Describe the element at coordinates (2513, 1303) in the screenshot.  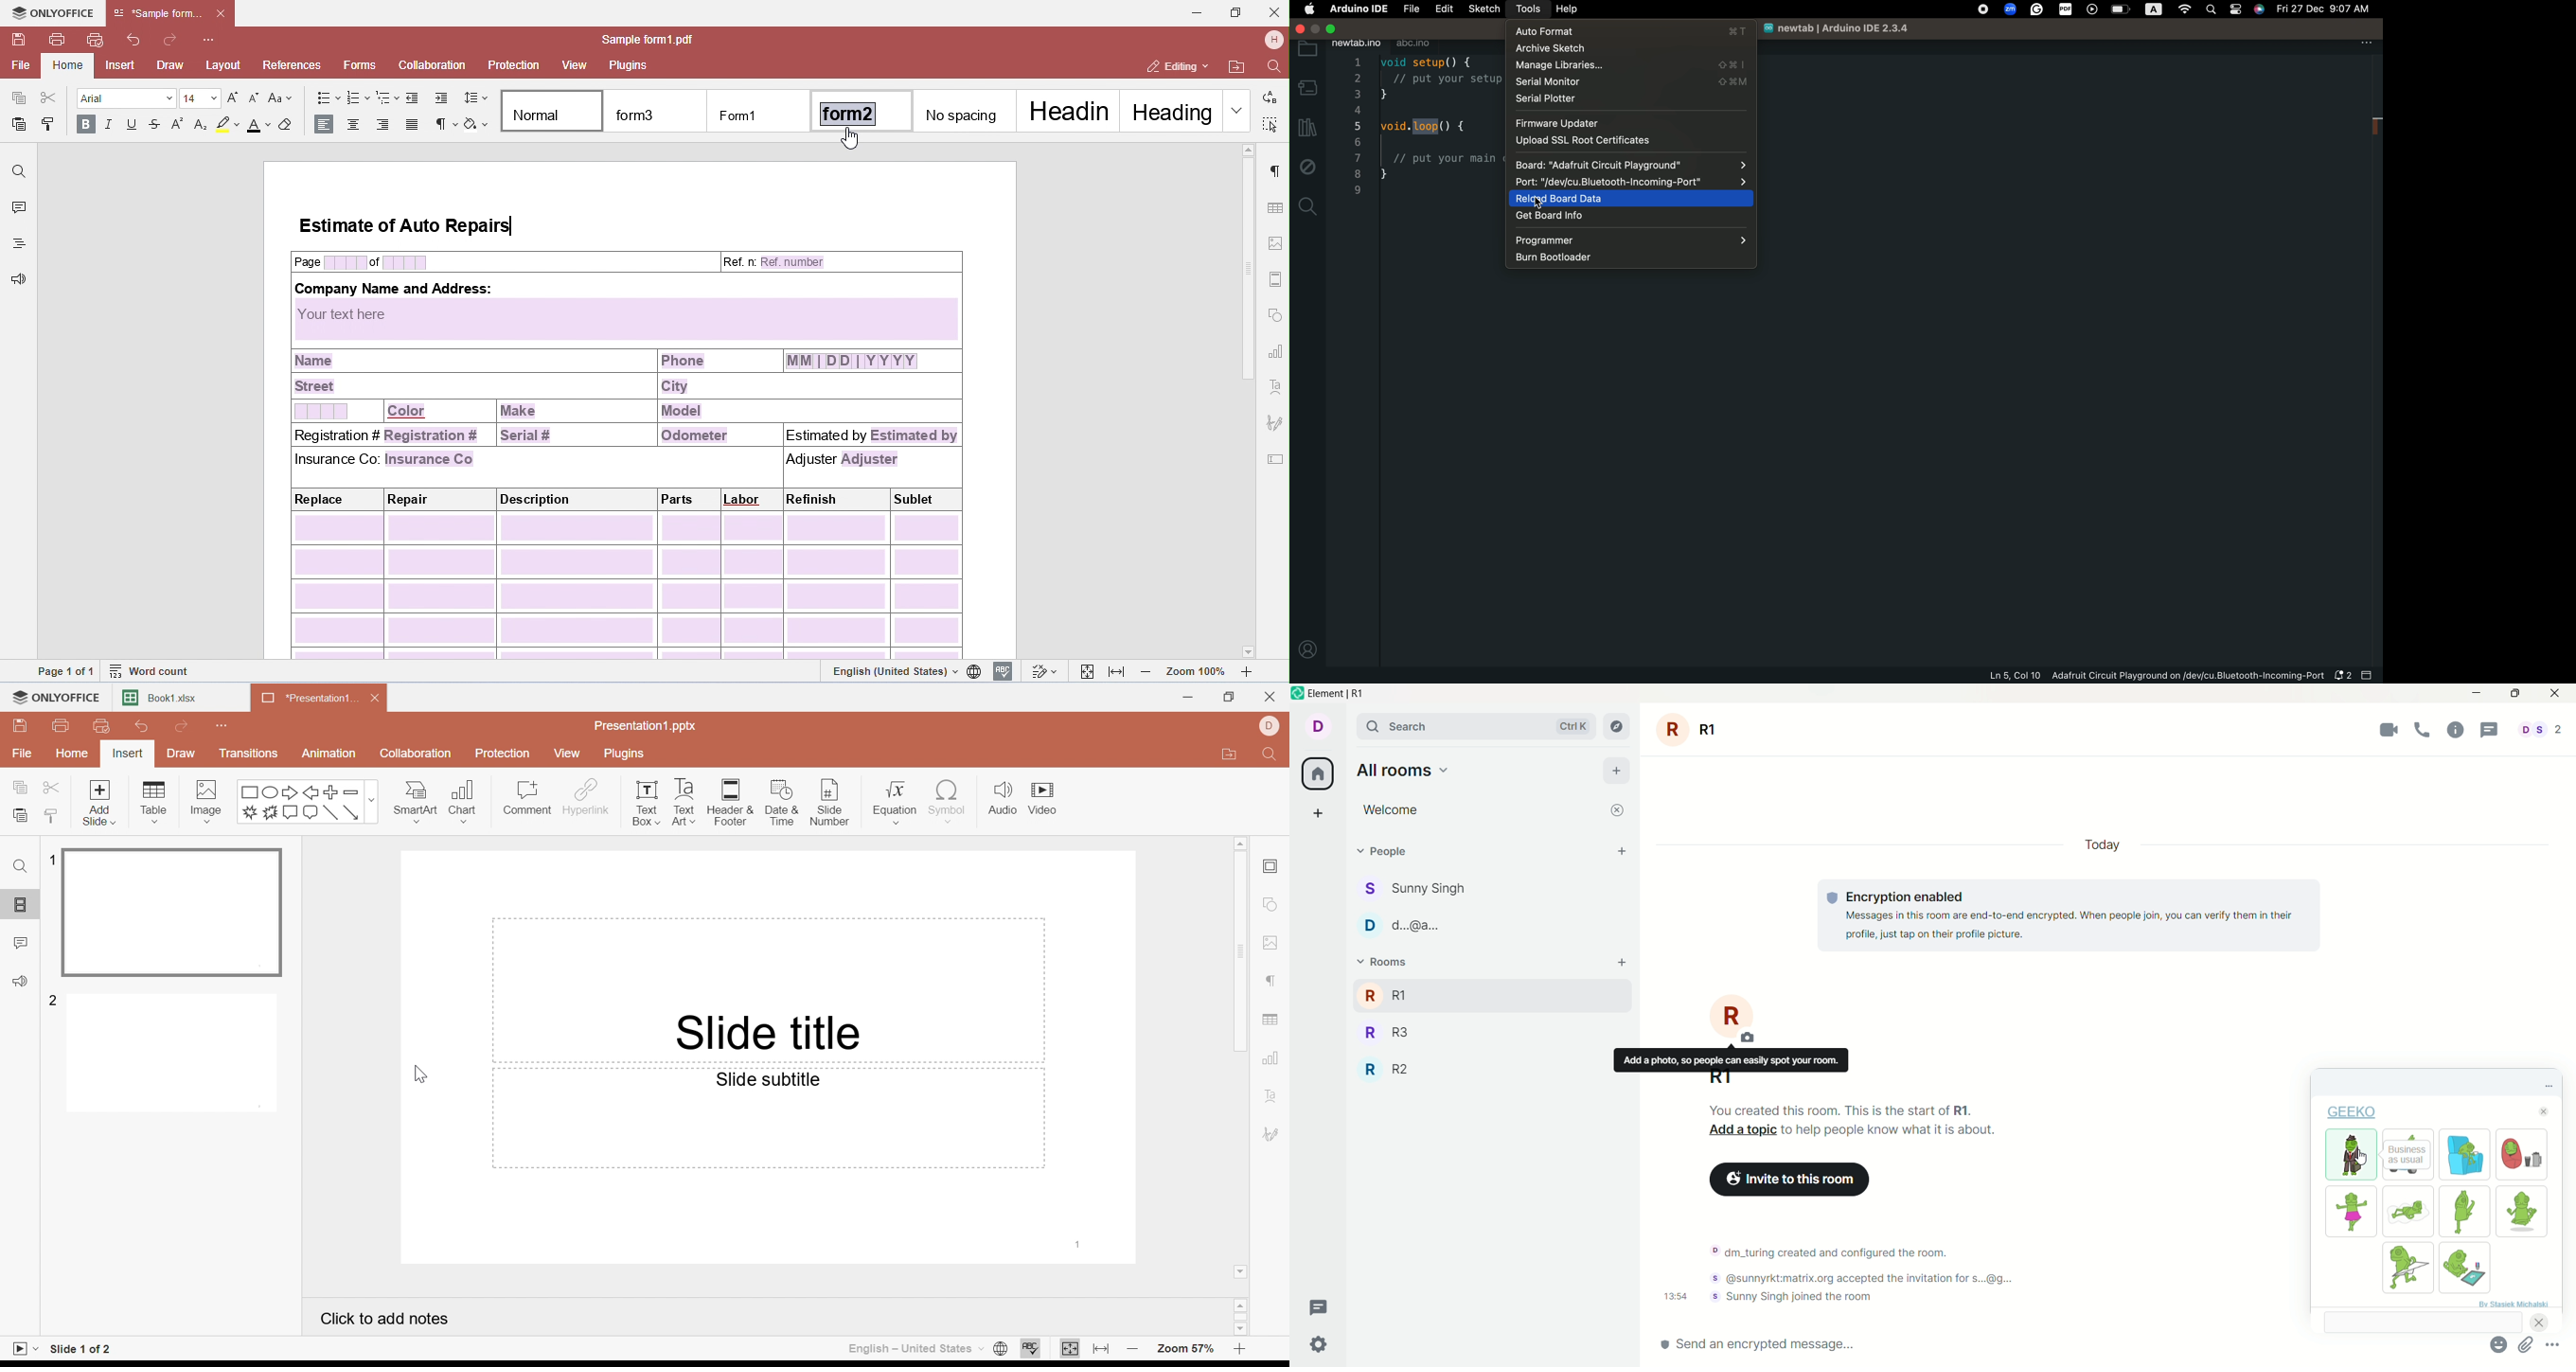
I see `Name of creator` at that location.